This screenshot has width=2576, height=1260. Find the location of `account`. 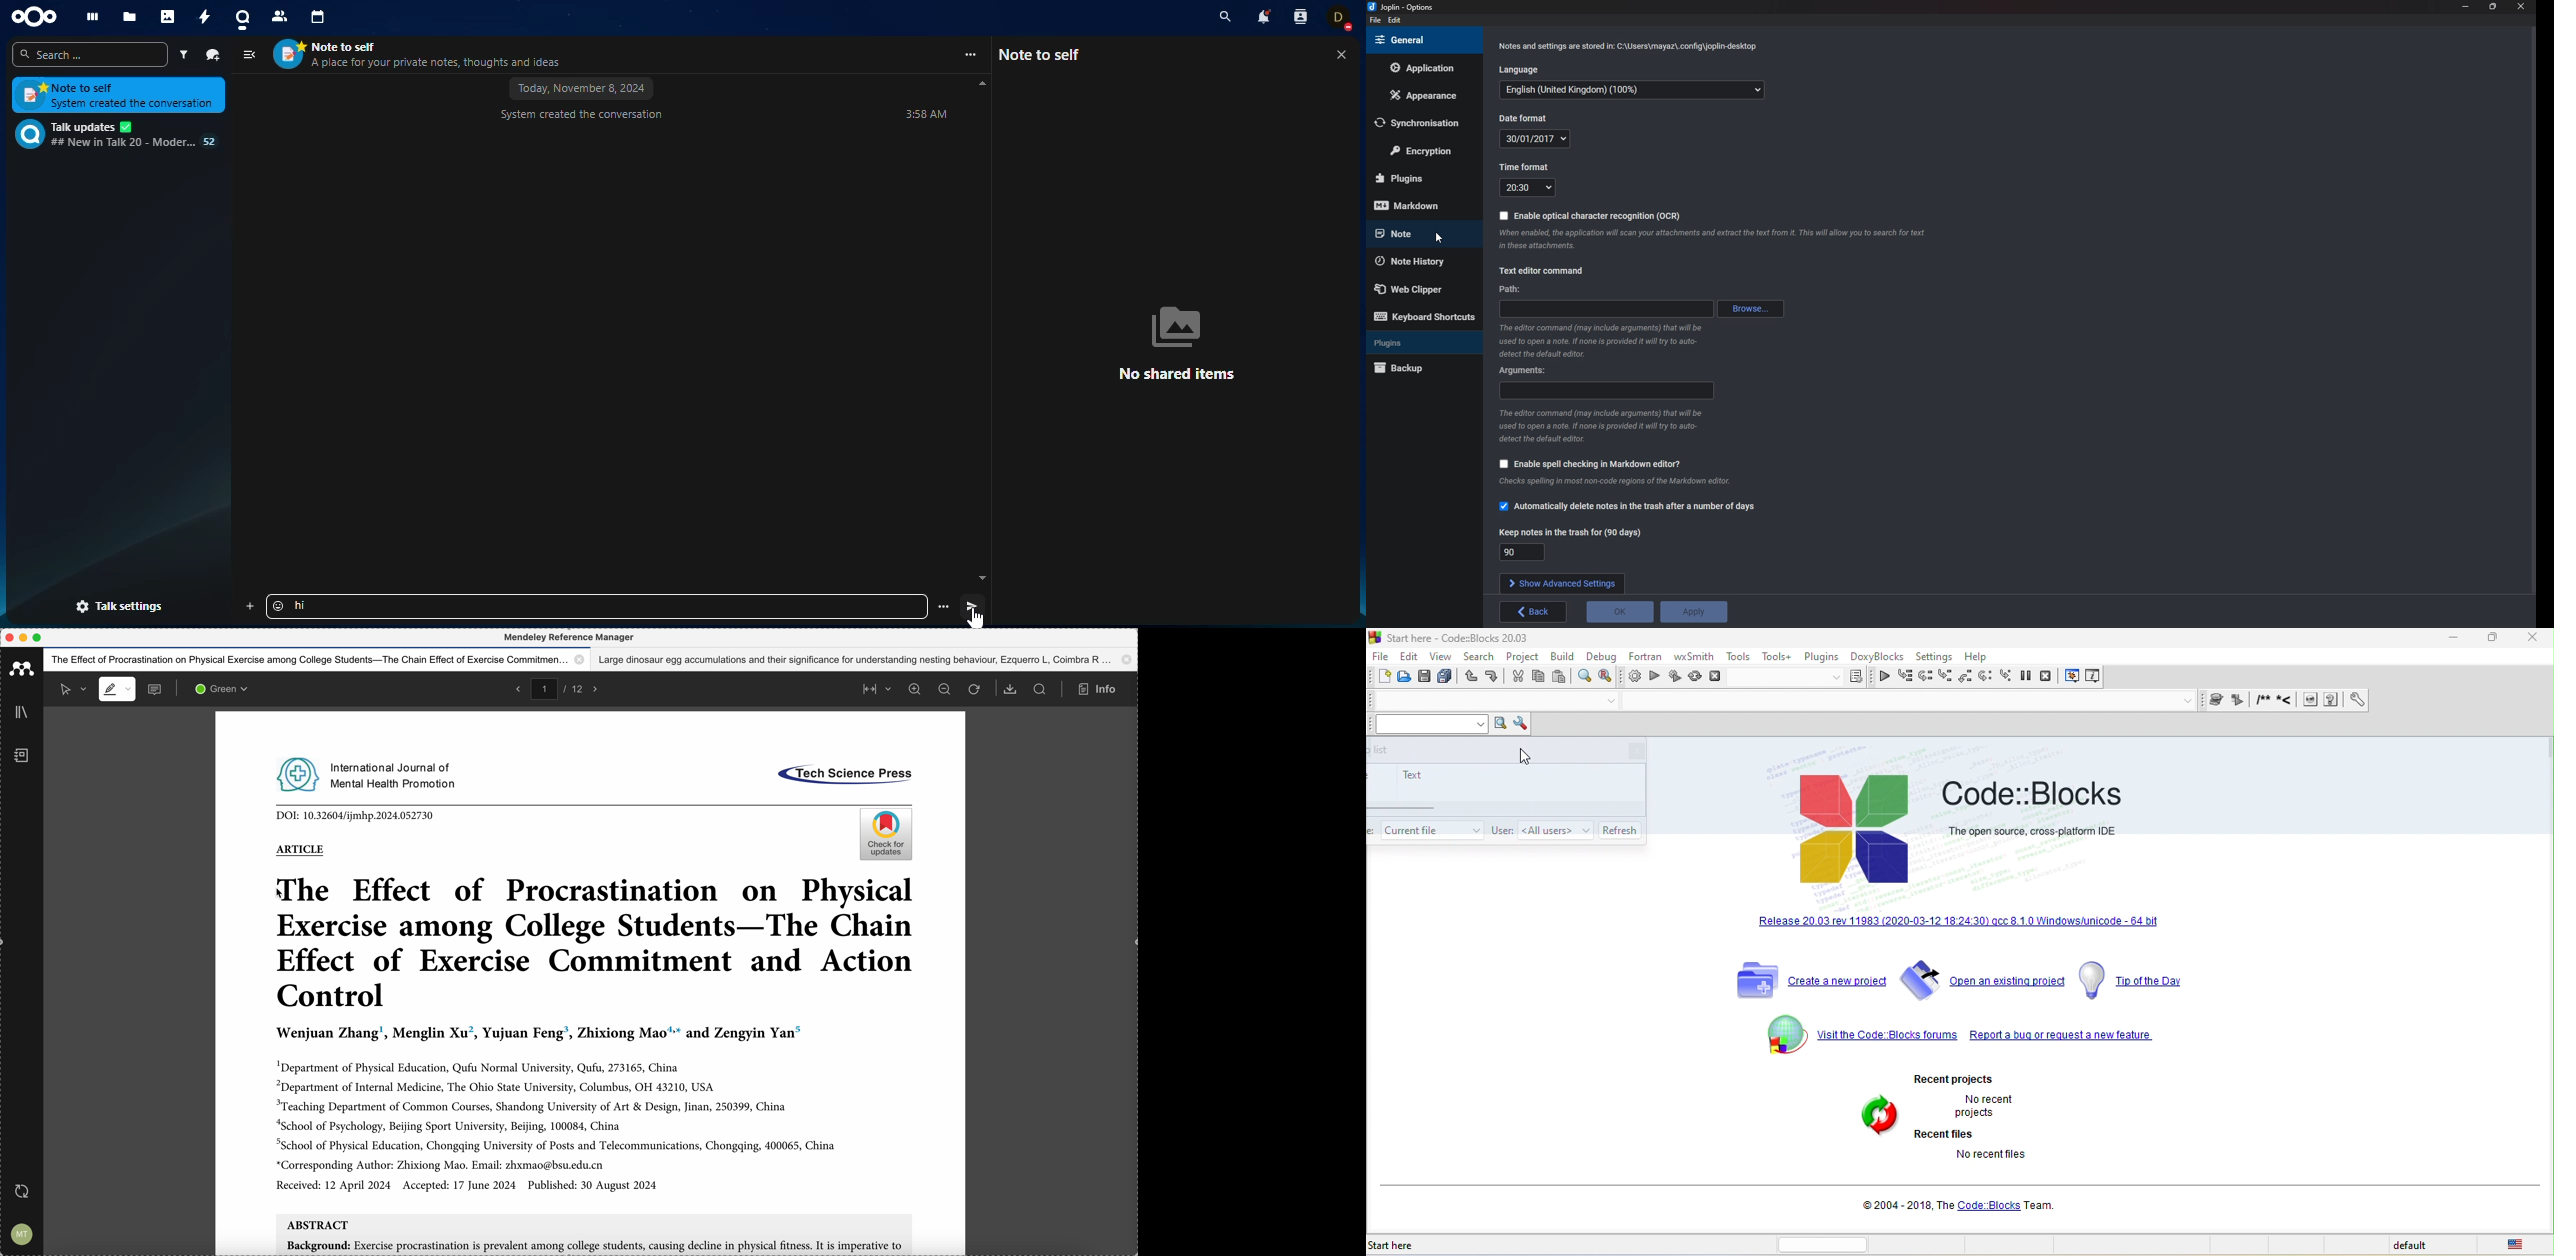

account is located at coordinates (1344, 20).